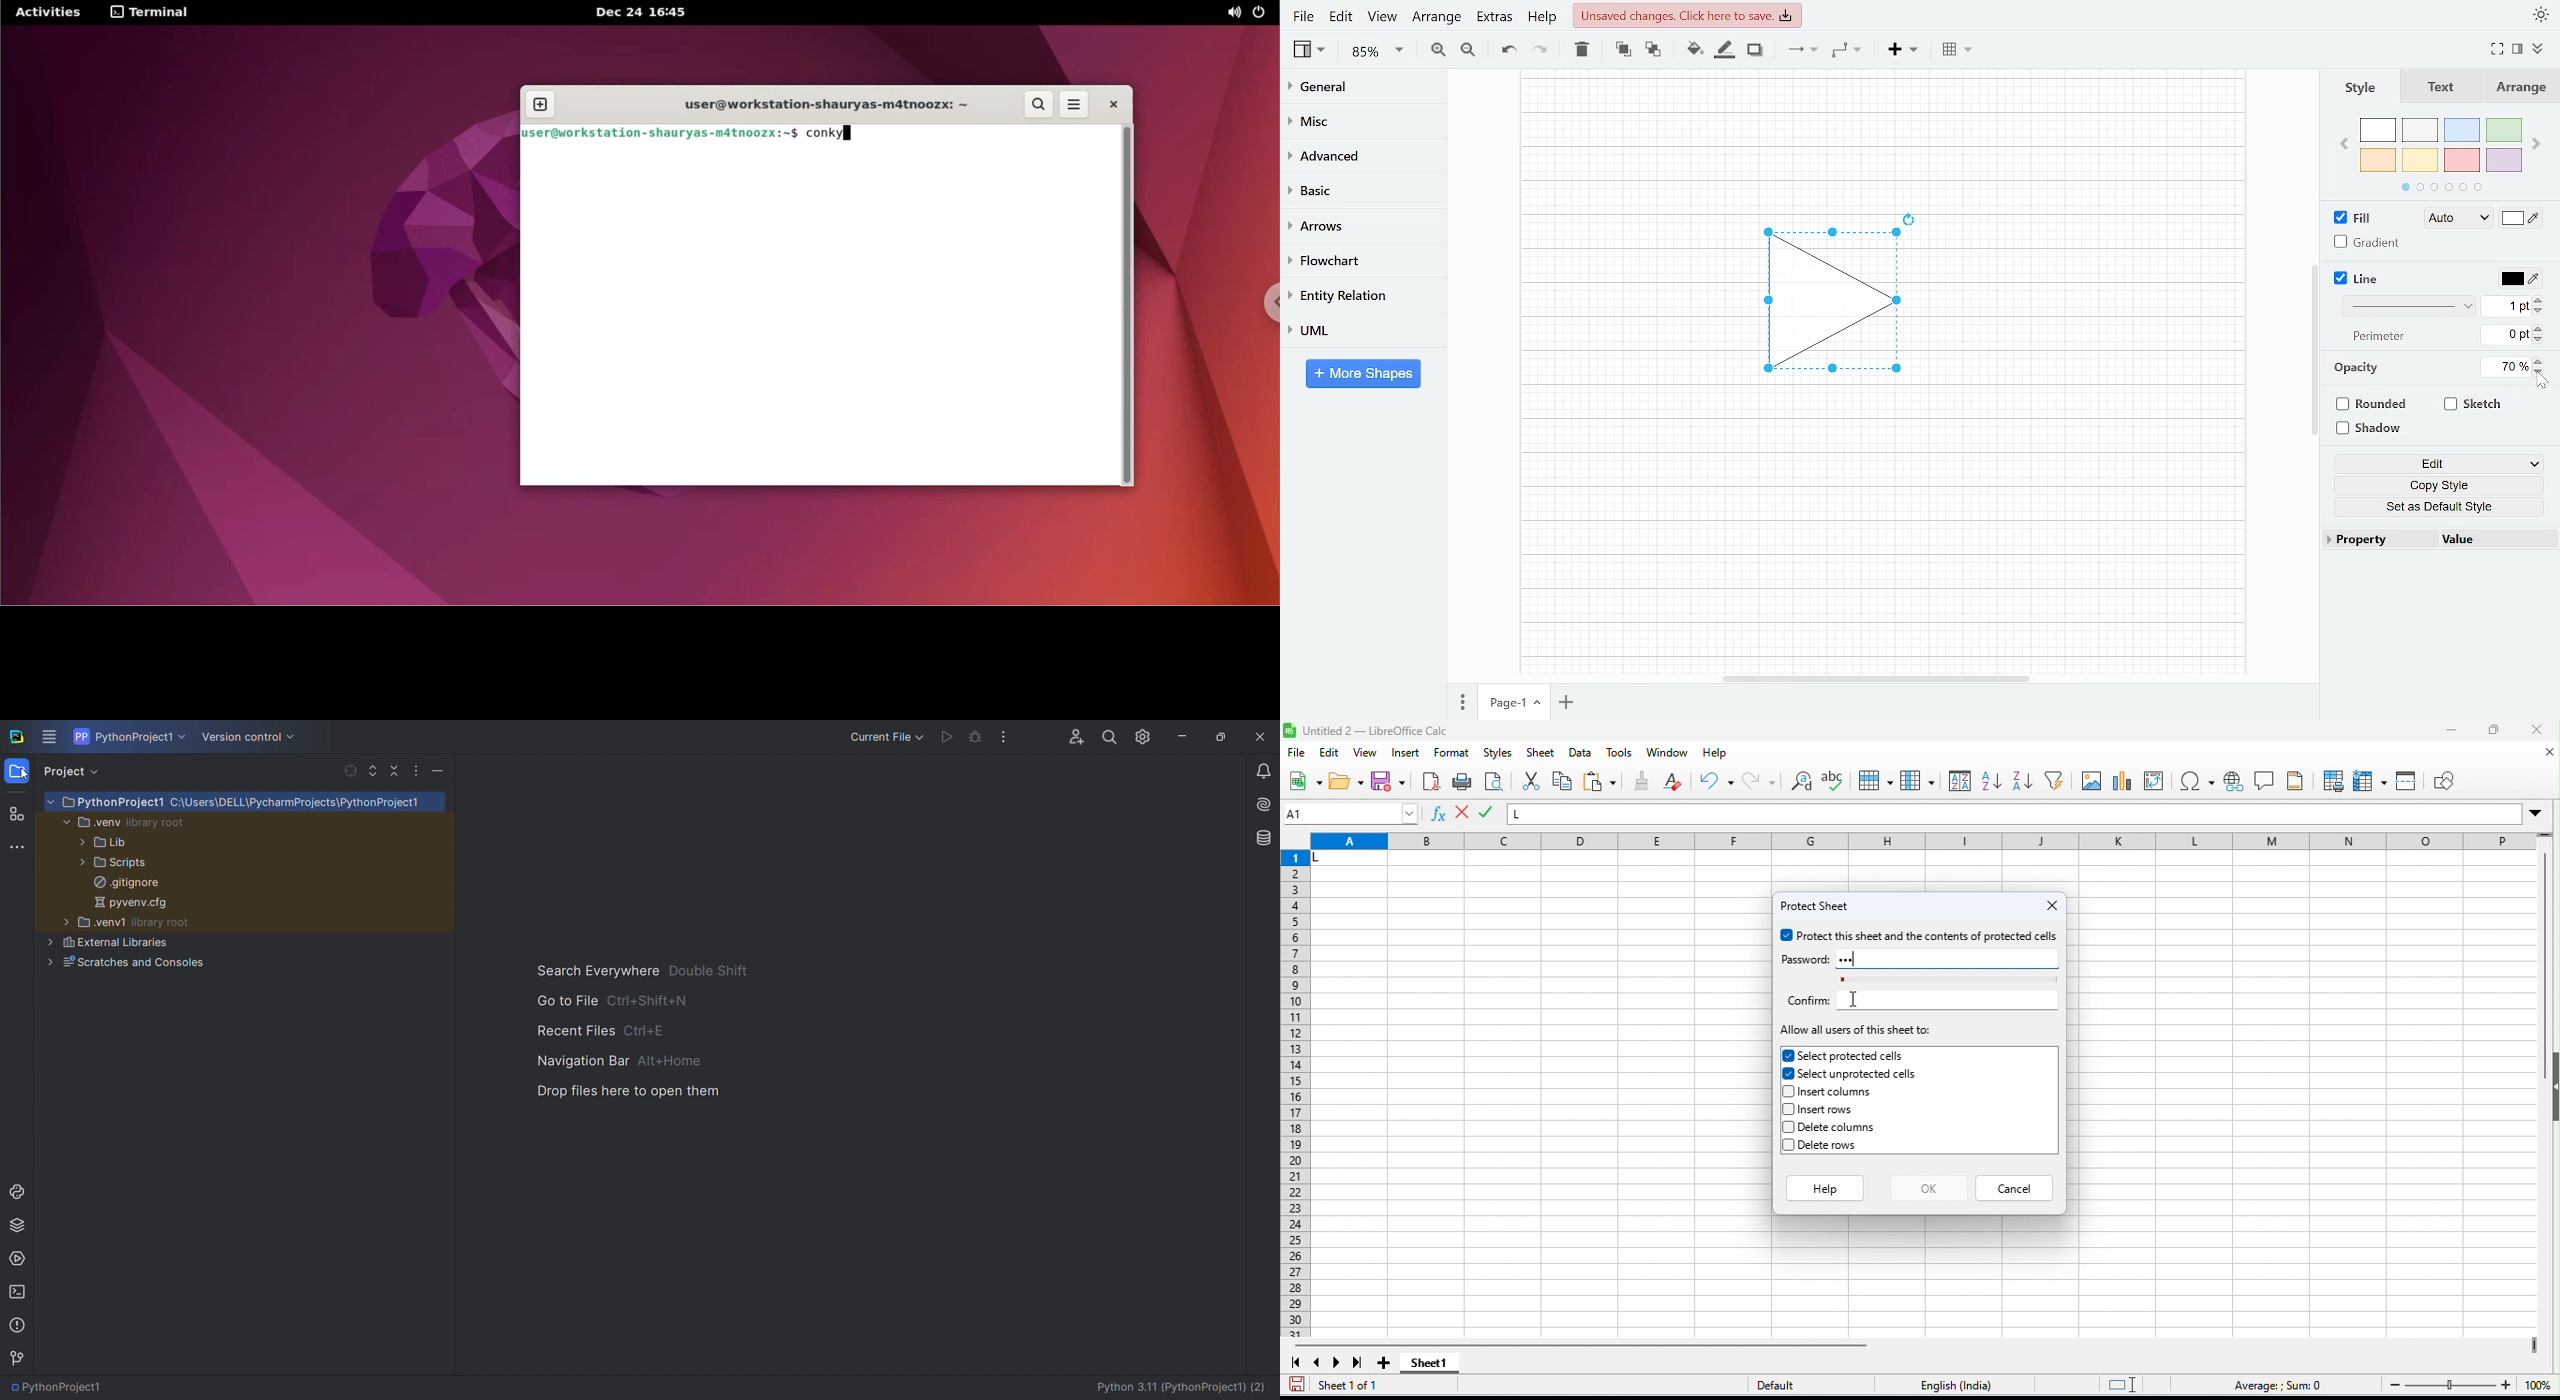 The width and height of the screenshot is (2576, 1400). Describe the element at coordinates (2519, 87) in the screenshot. I see `Arrange` at that location.